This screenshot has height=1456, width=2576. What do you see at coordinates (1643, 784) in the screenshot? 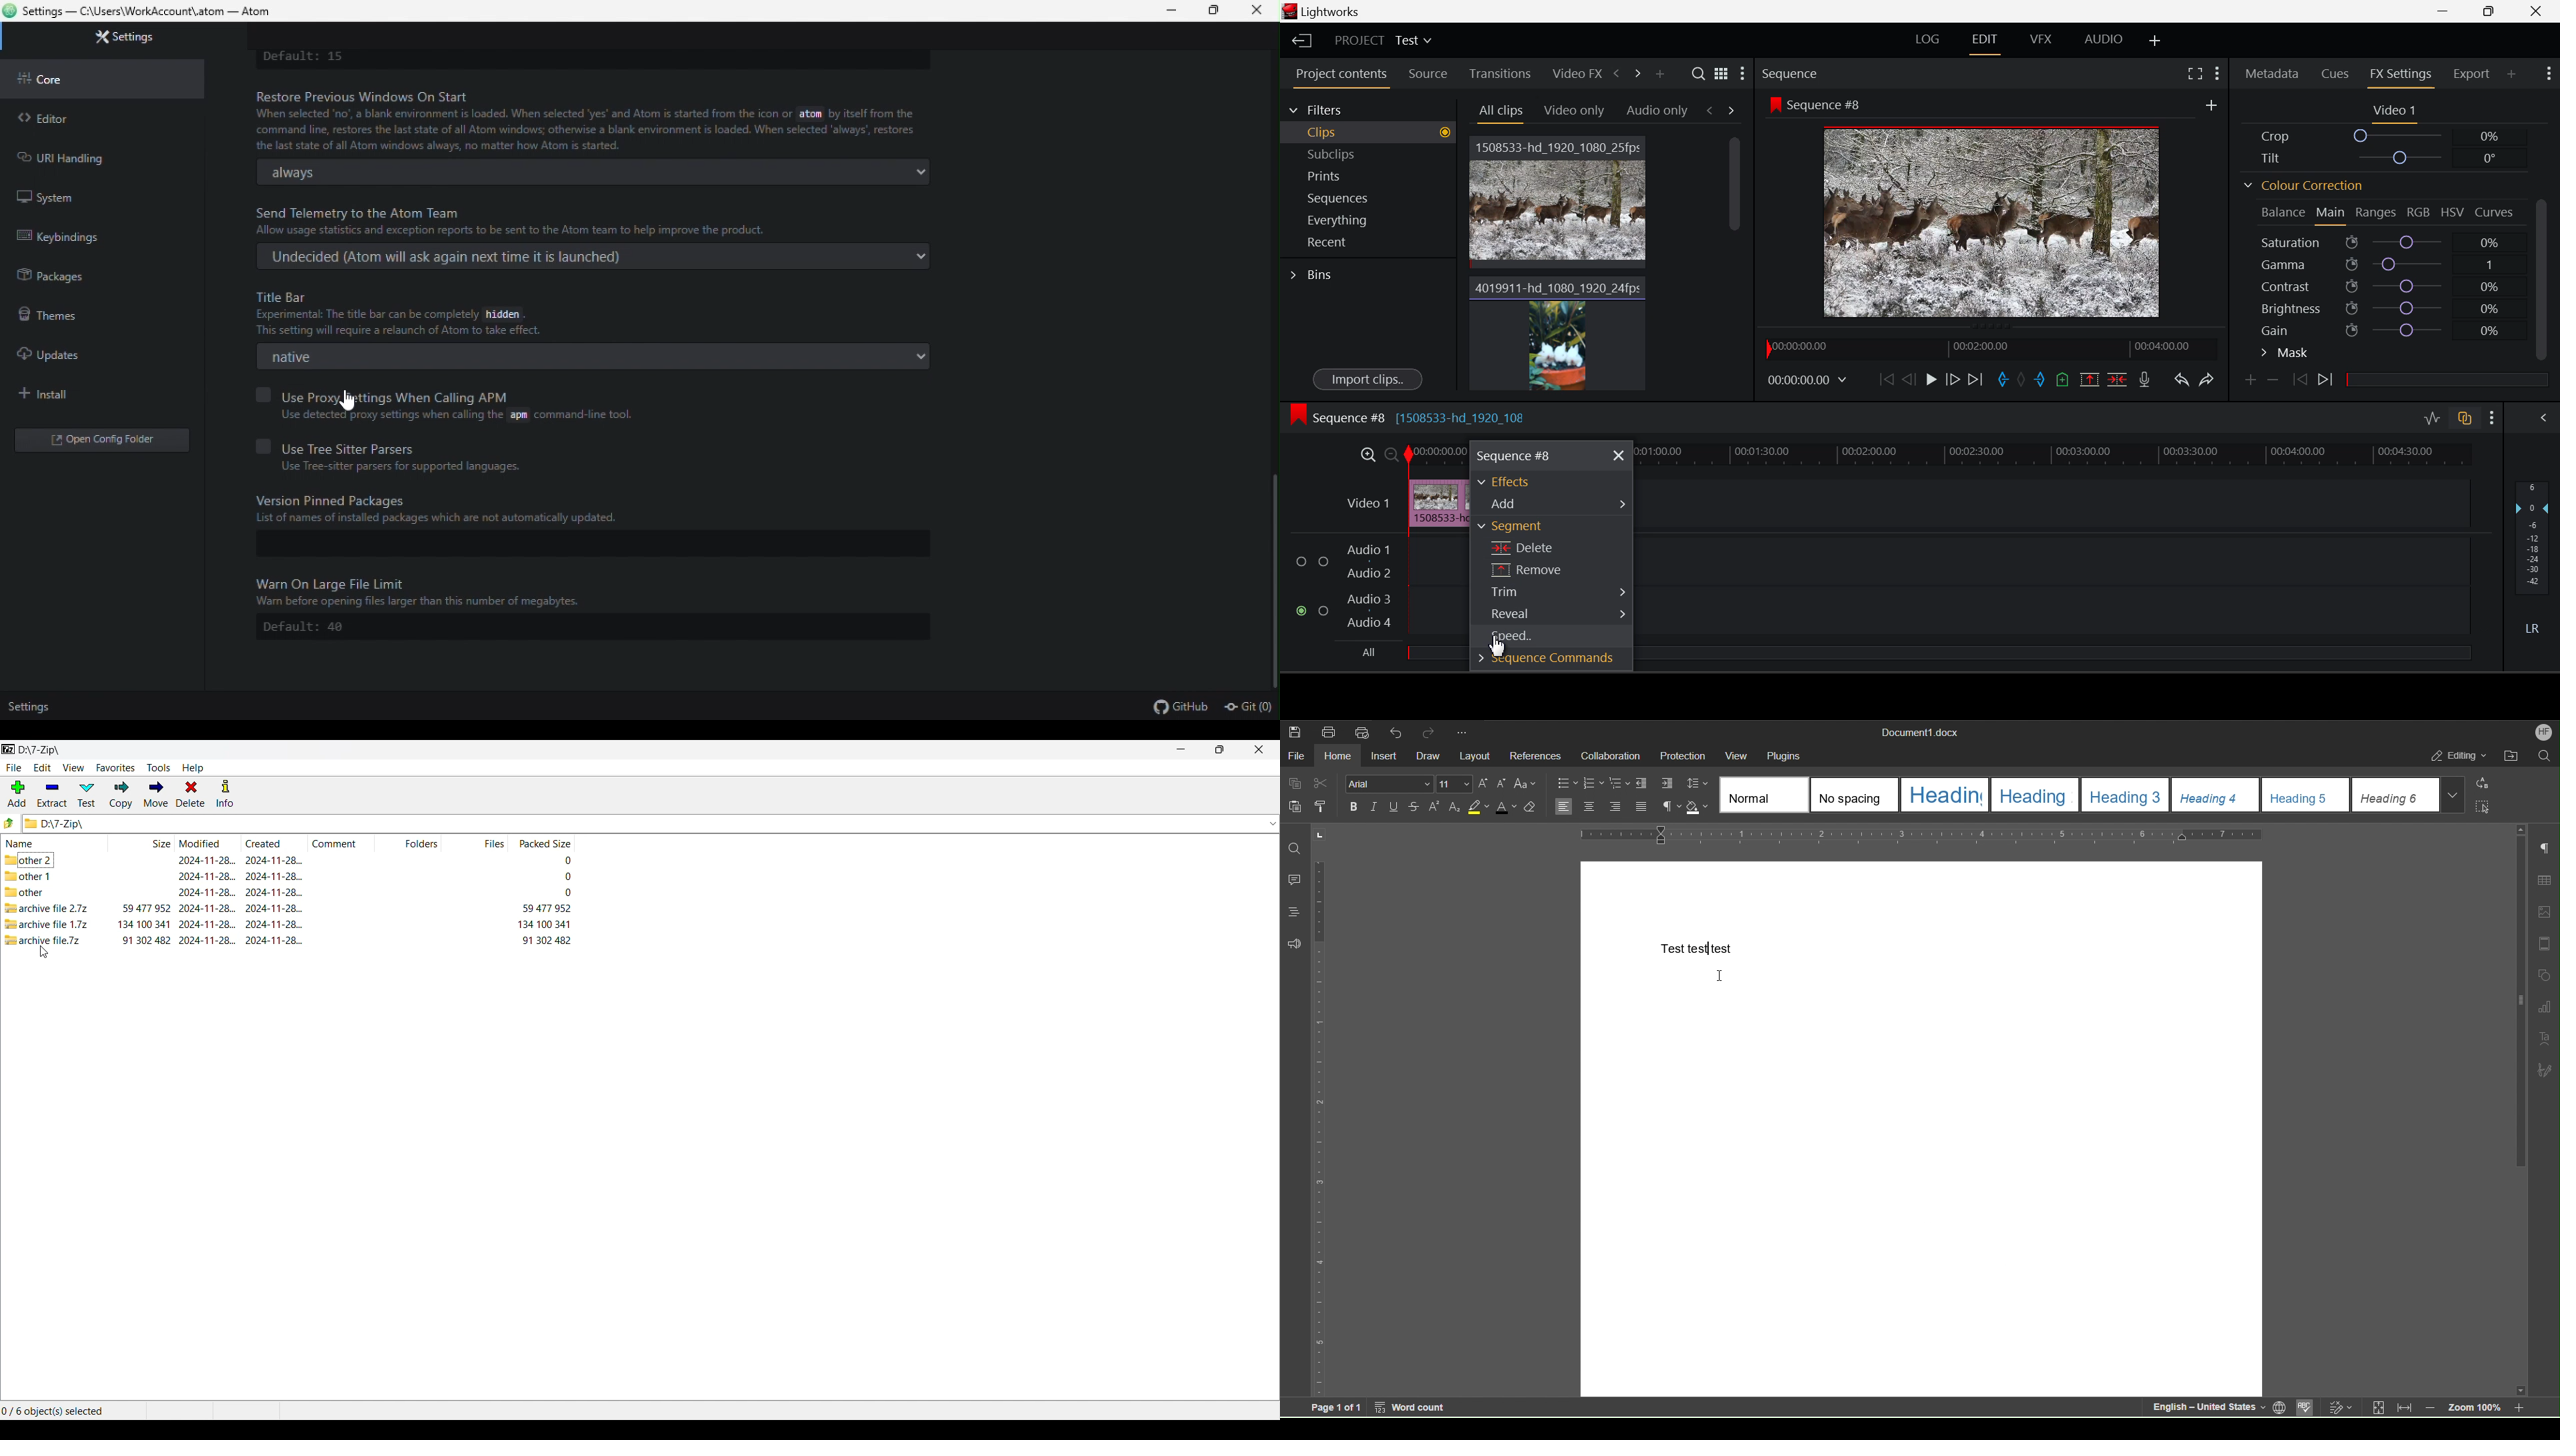
I see `Decrease Indent` at bounding box center [1643, 784].